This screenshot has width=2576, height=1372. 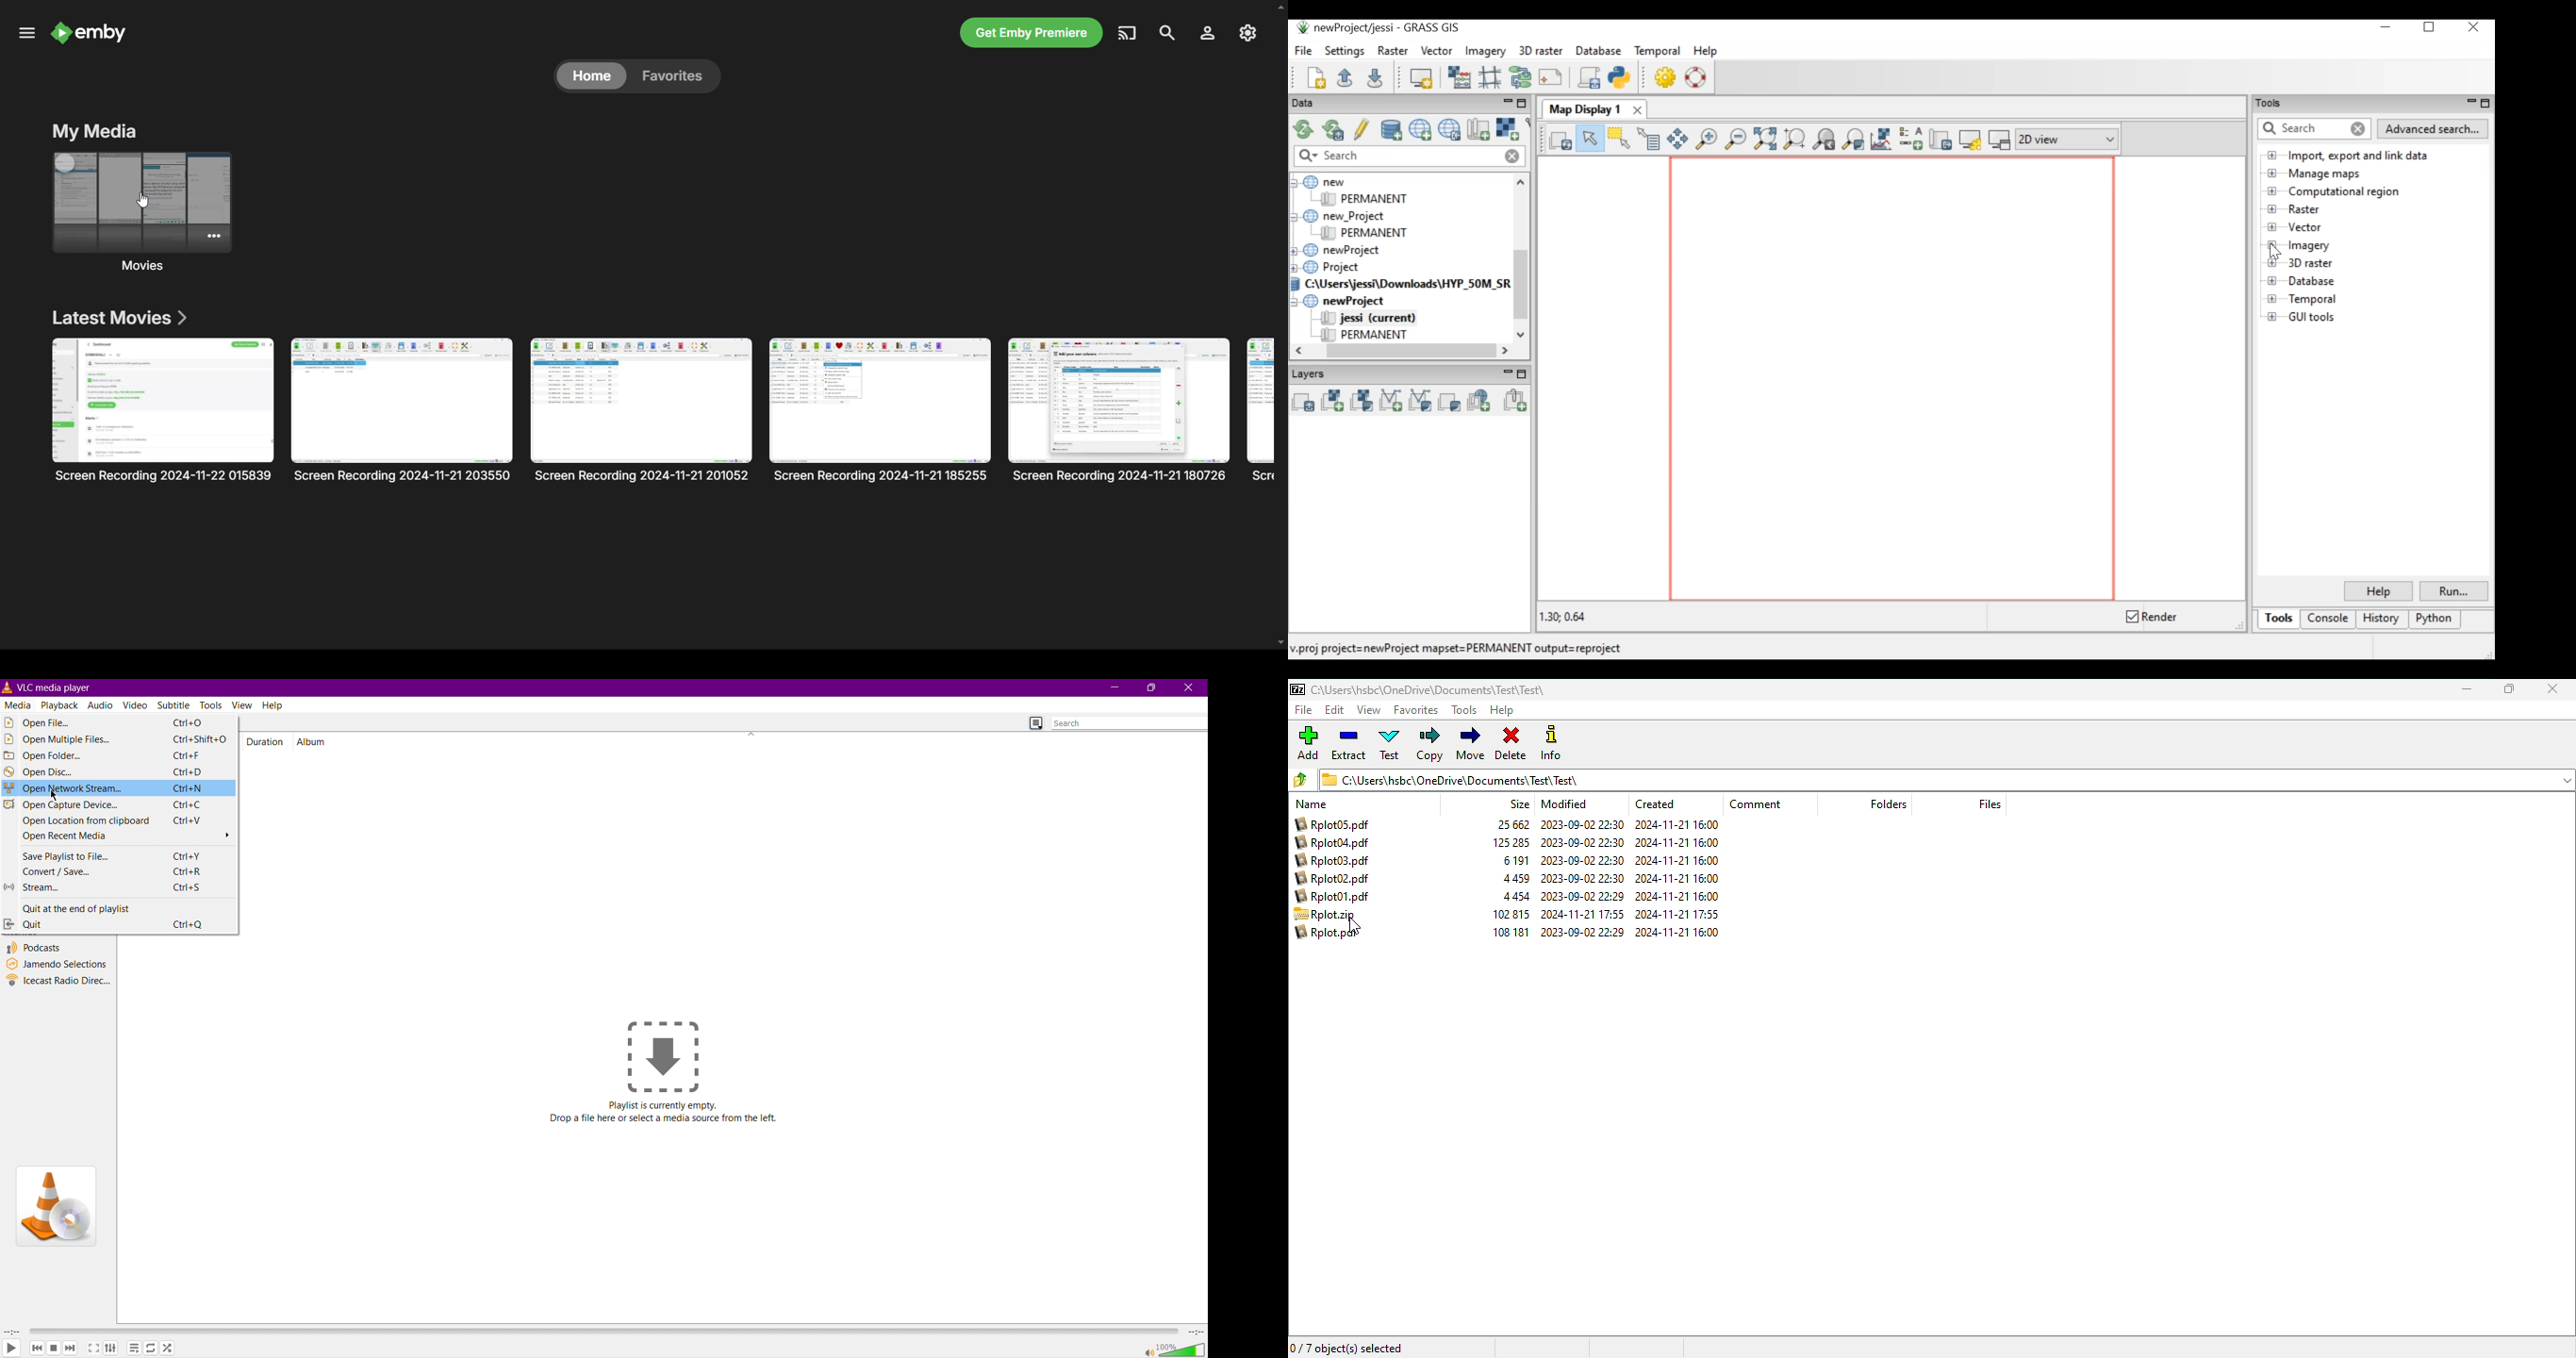 I want to click on settings, so click(x=1247, y=34).